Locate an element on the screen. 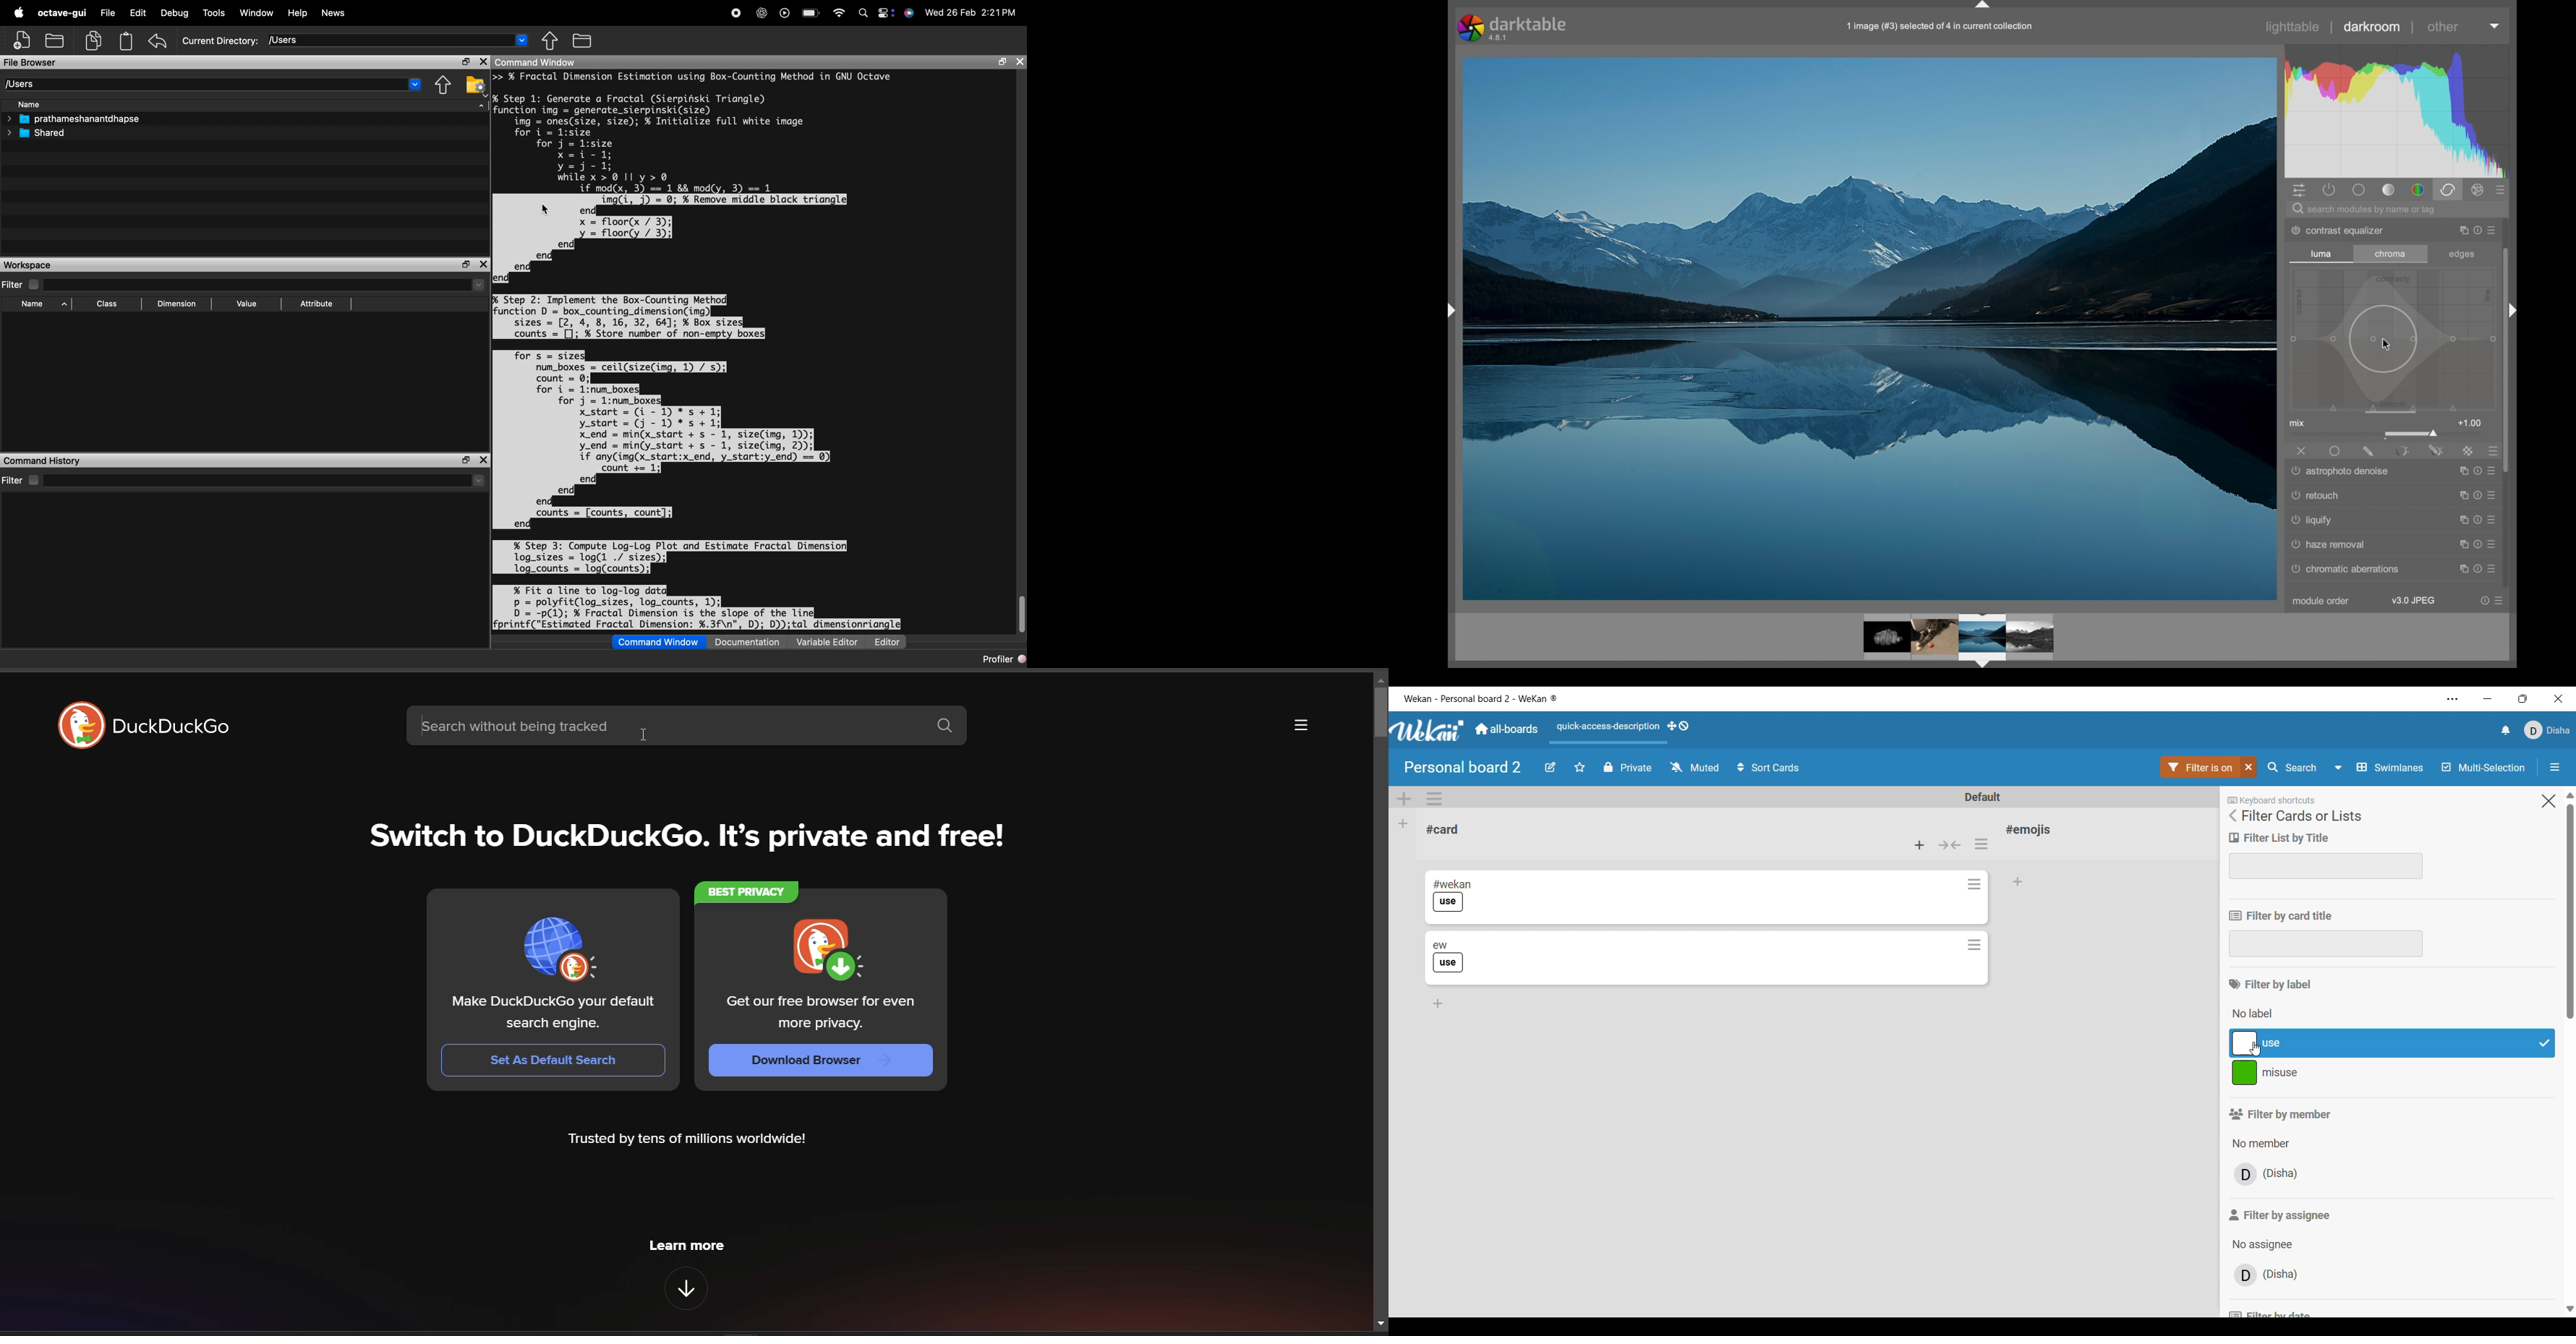 The image size is (2576, 1344). more options is located at coordinates (1302, 723).